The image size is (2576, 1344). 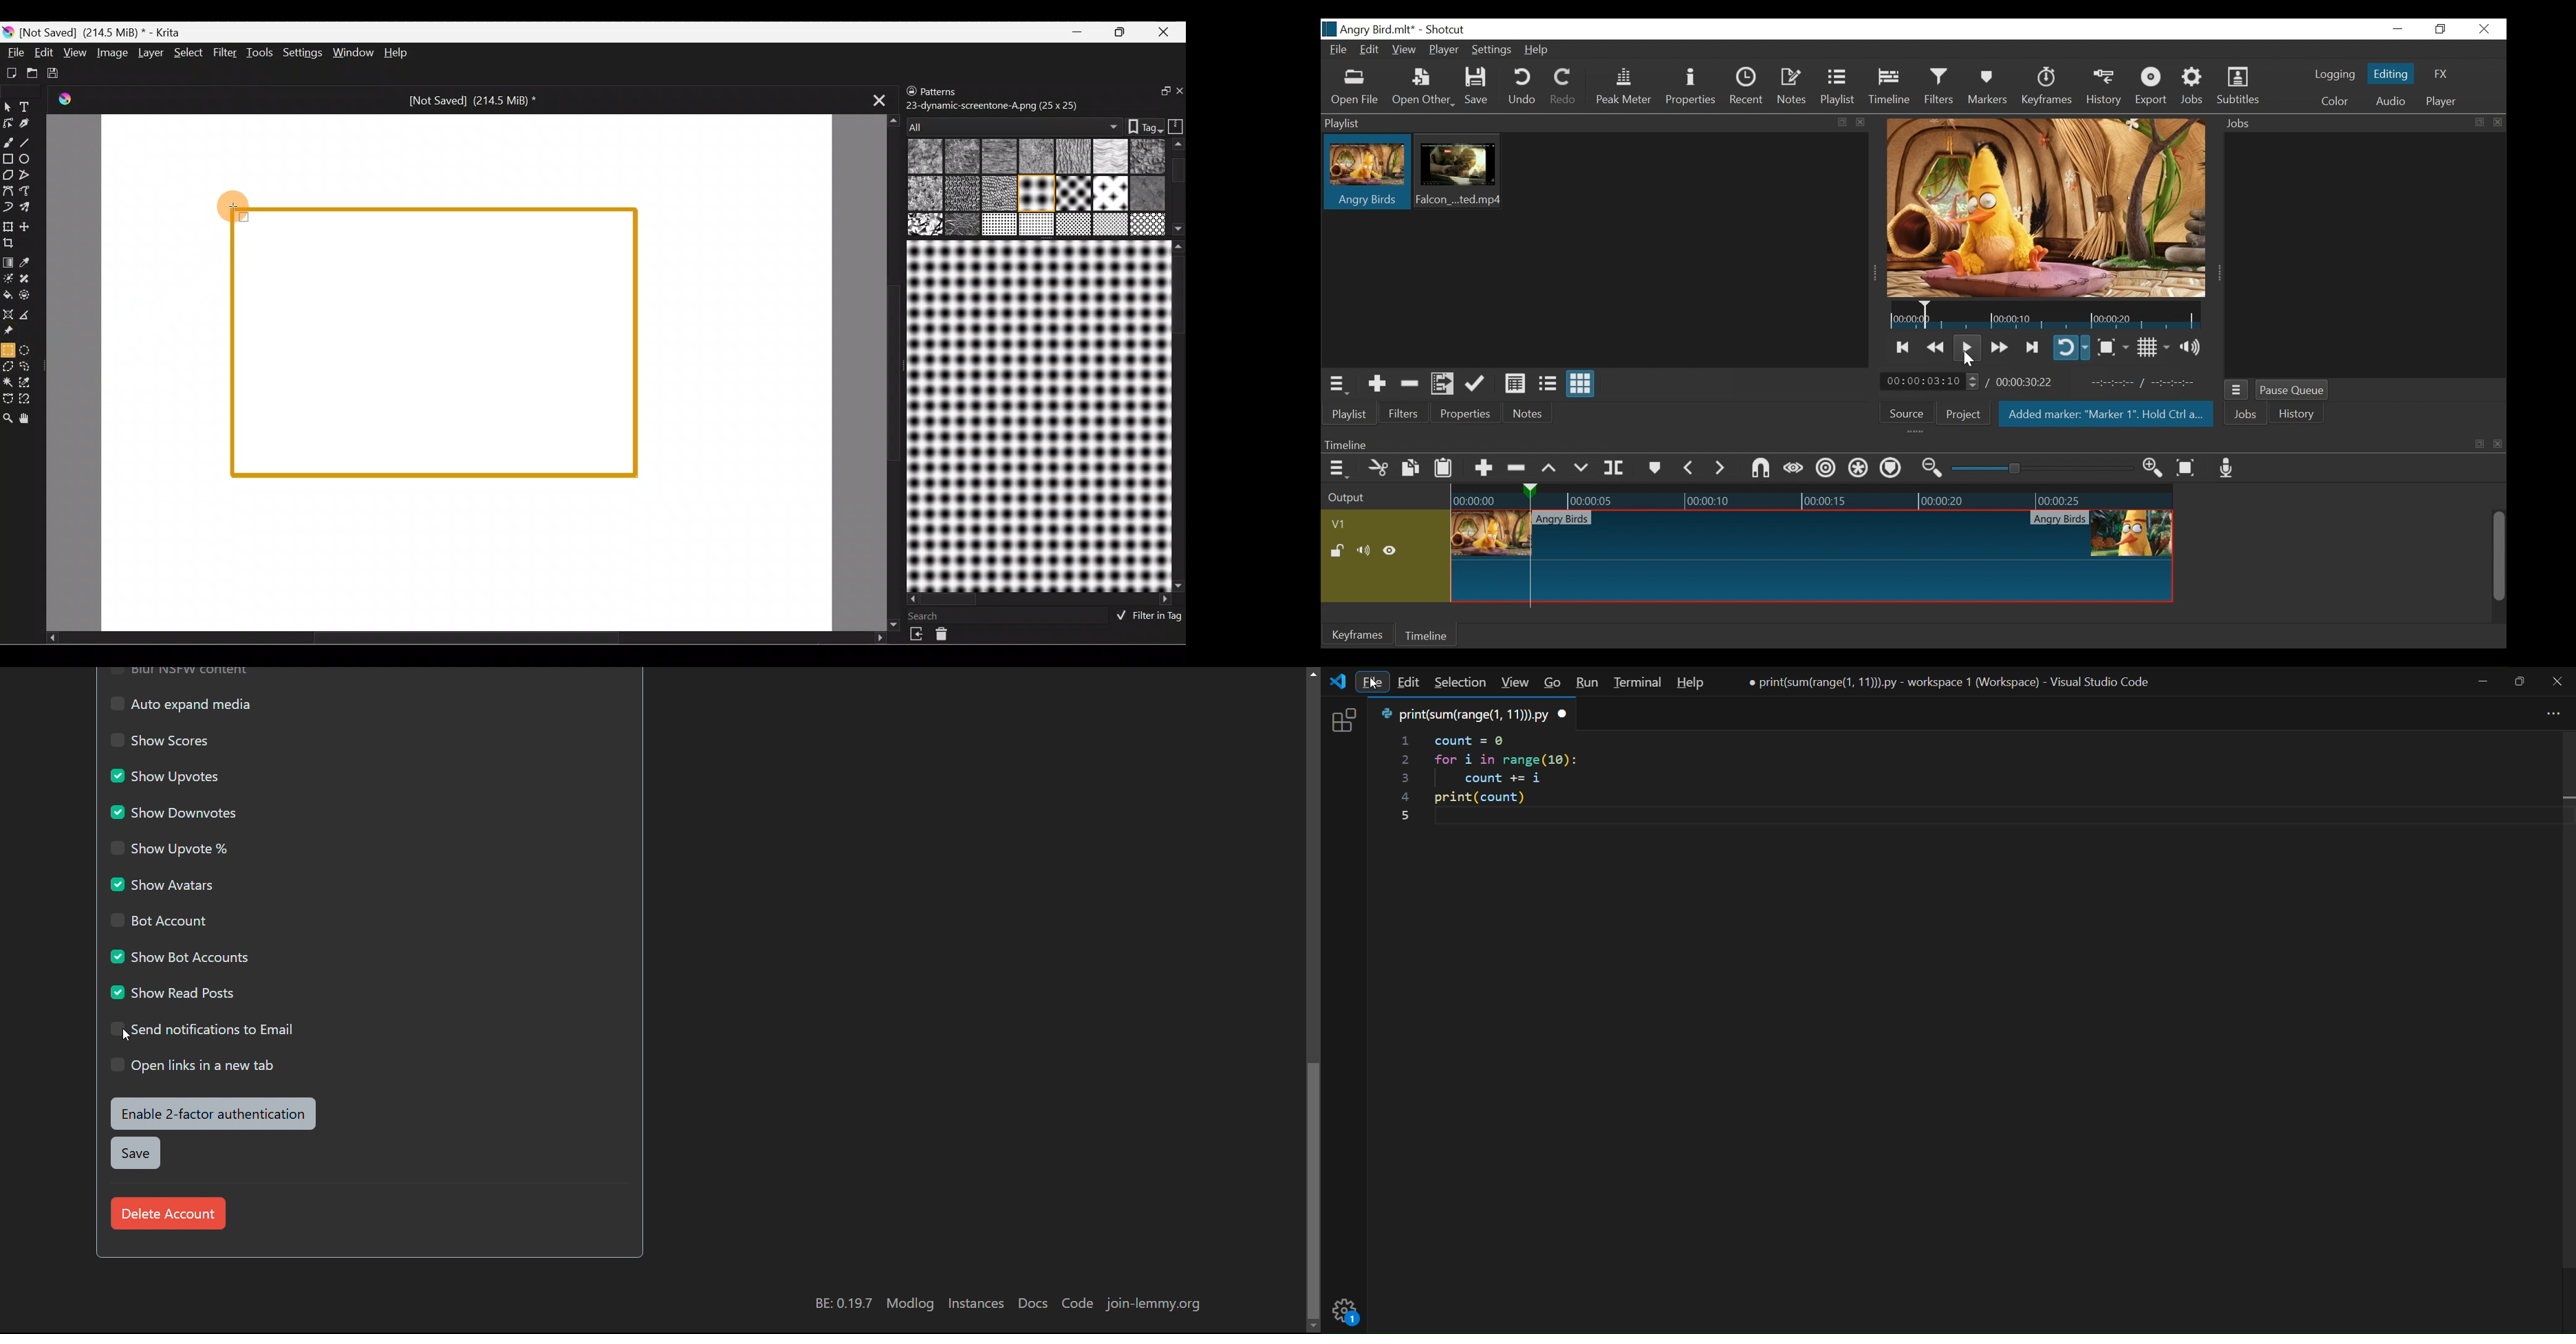 I want to click on Save, so click(x=1481, y=88).